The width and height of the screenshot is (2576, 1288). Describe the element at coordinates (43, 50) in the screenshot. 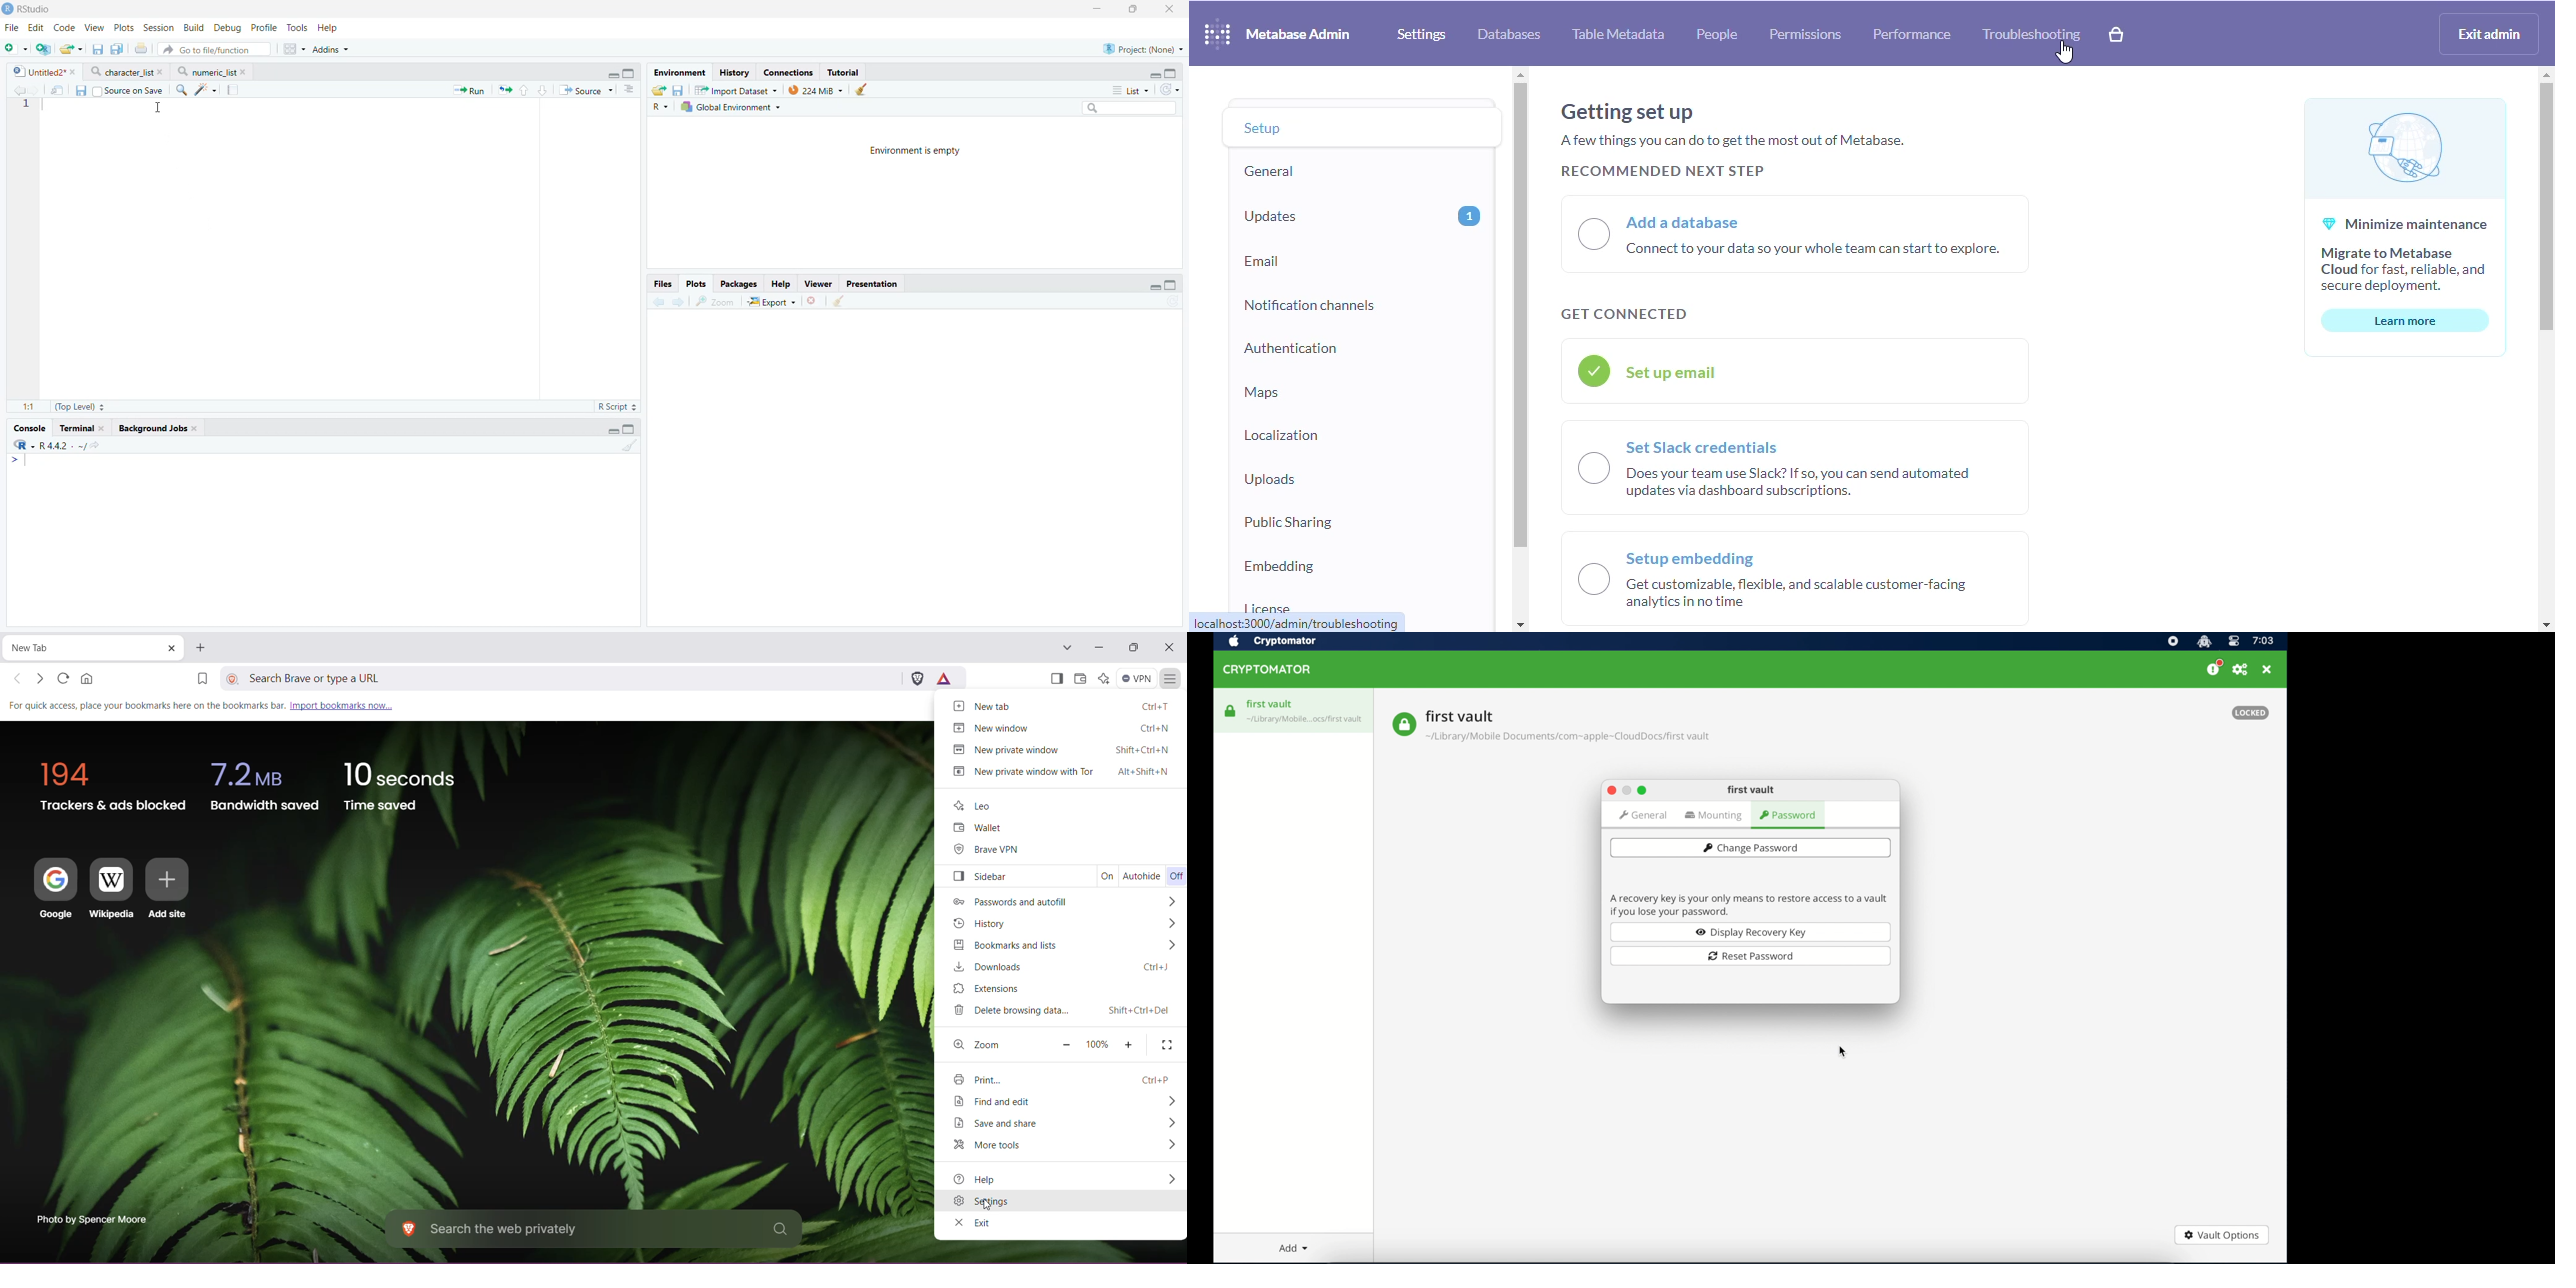

I see `Create new project` at that location.